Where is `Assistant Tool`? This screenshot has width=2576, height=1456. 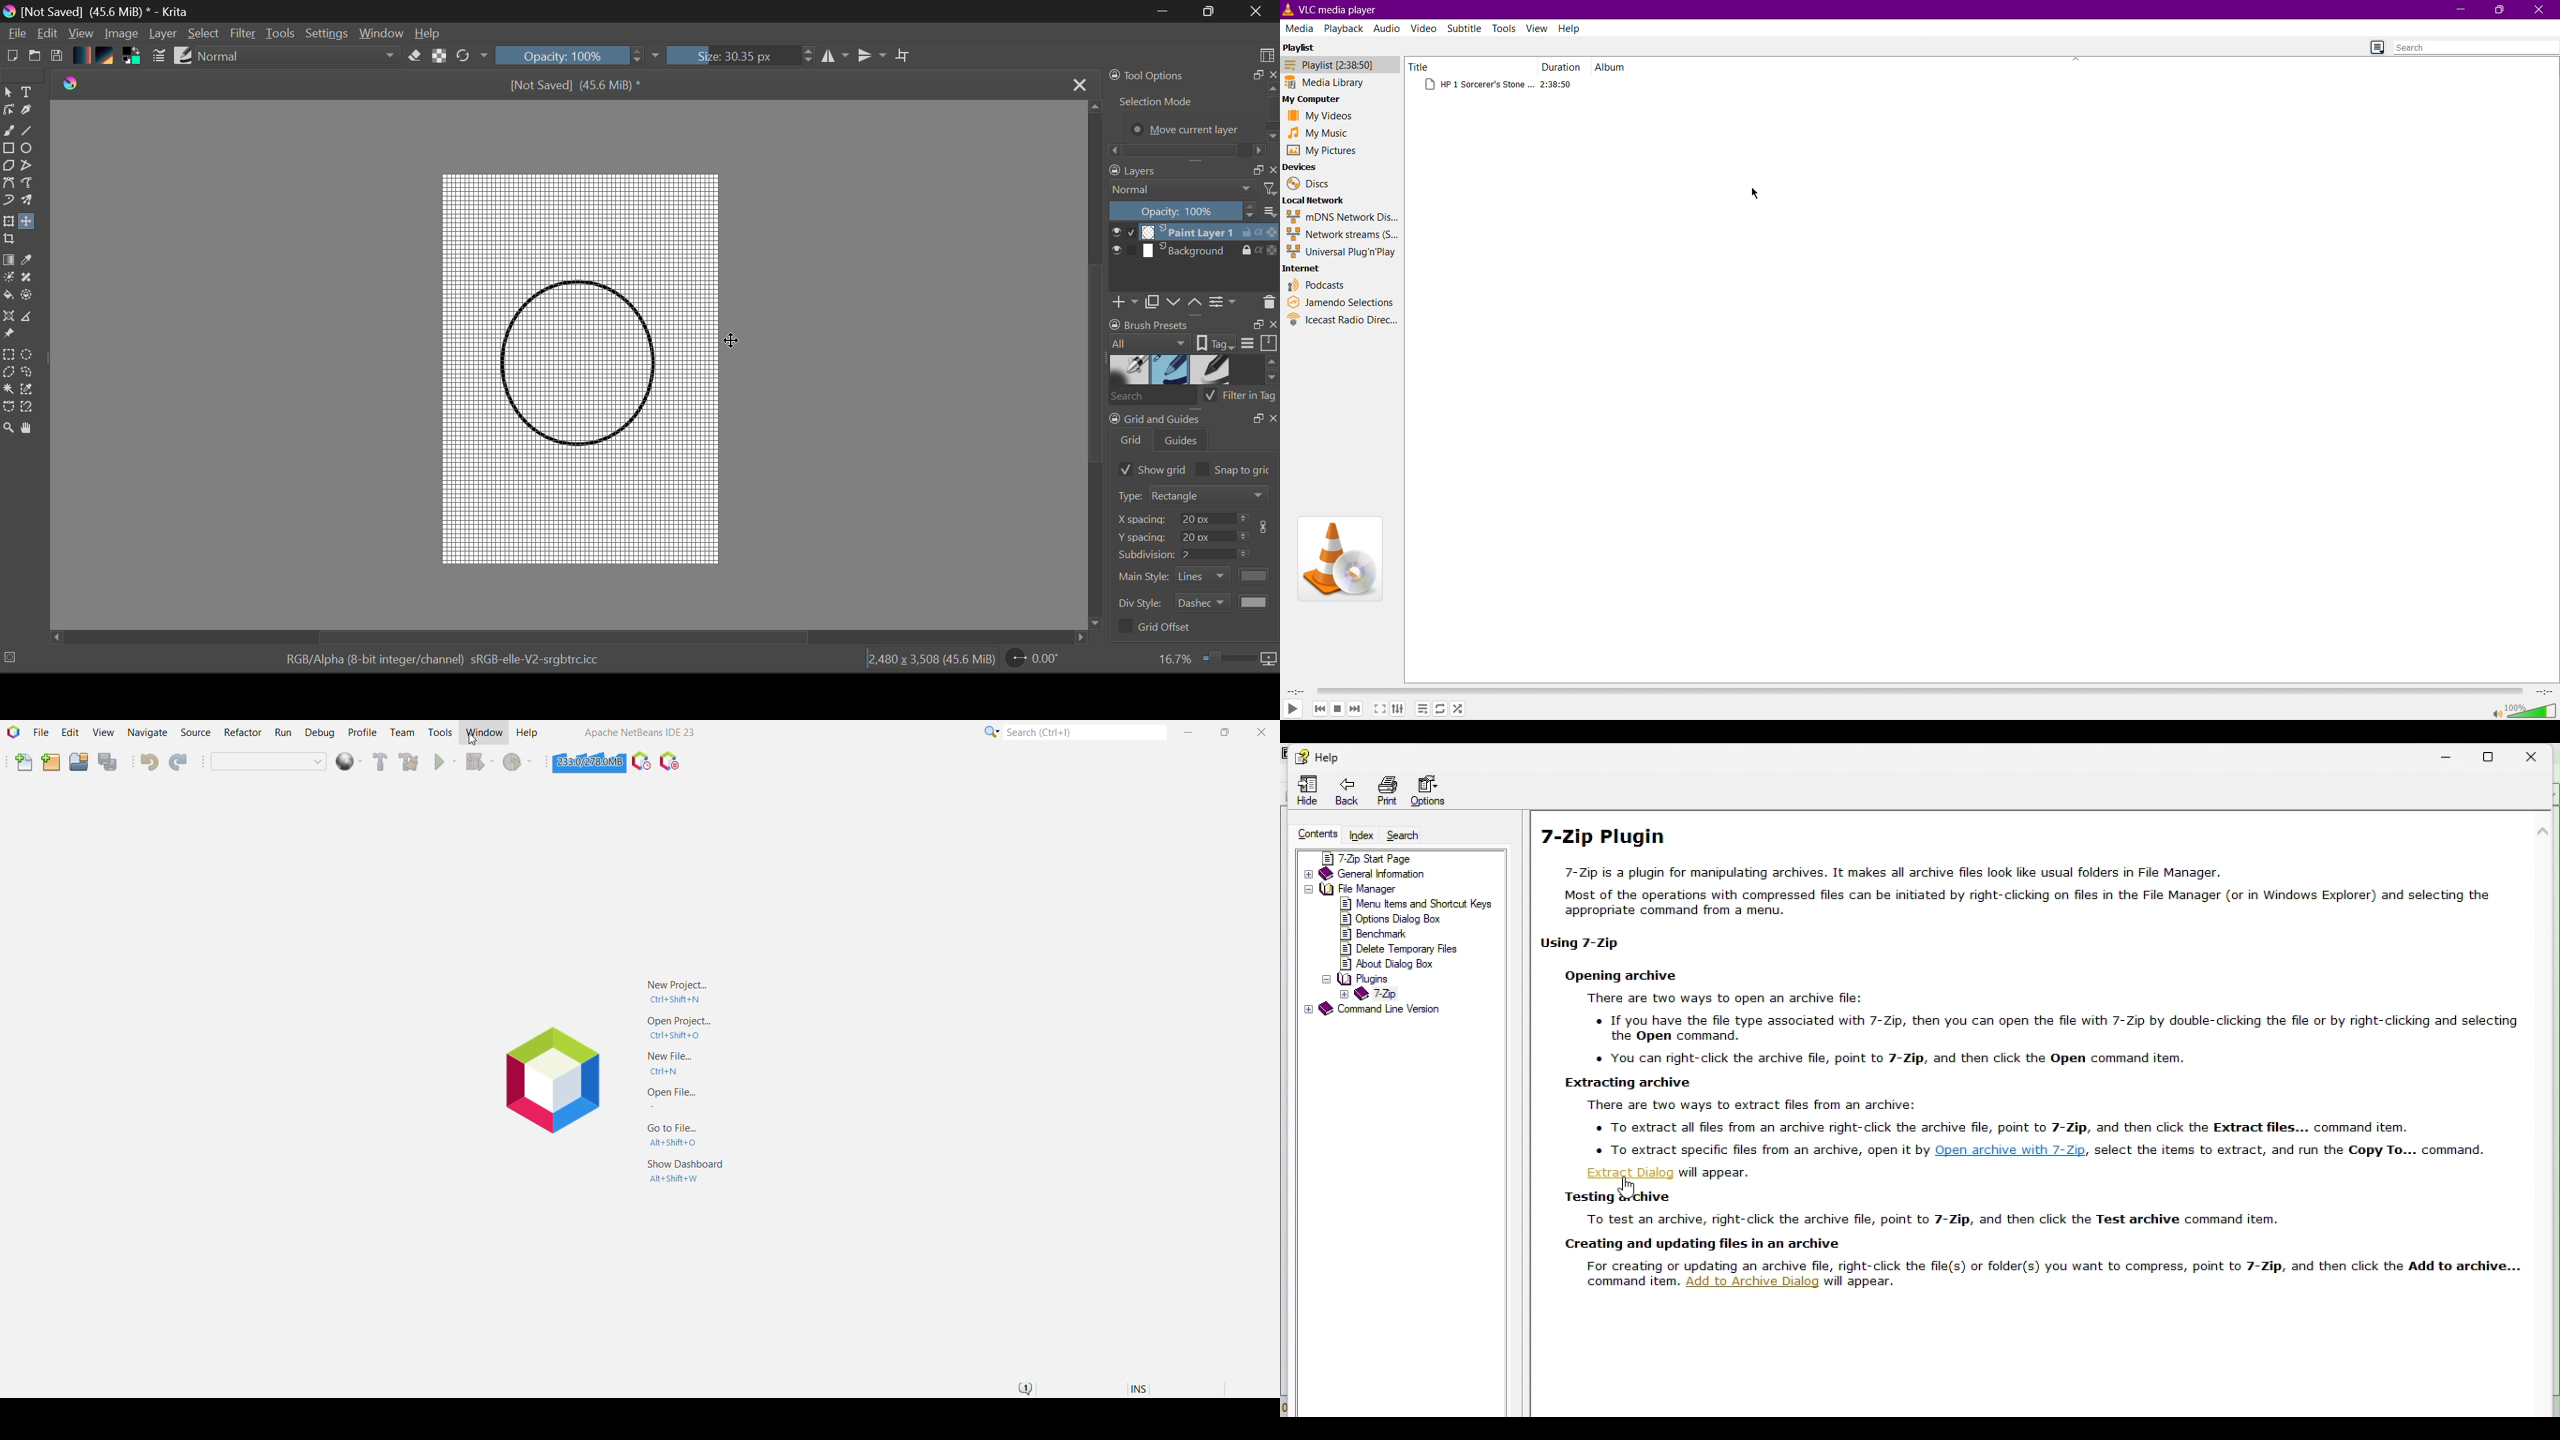
Assistant Tool is located at coordinates (9, 317).